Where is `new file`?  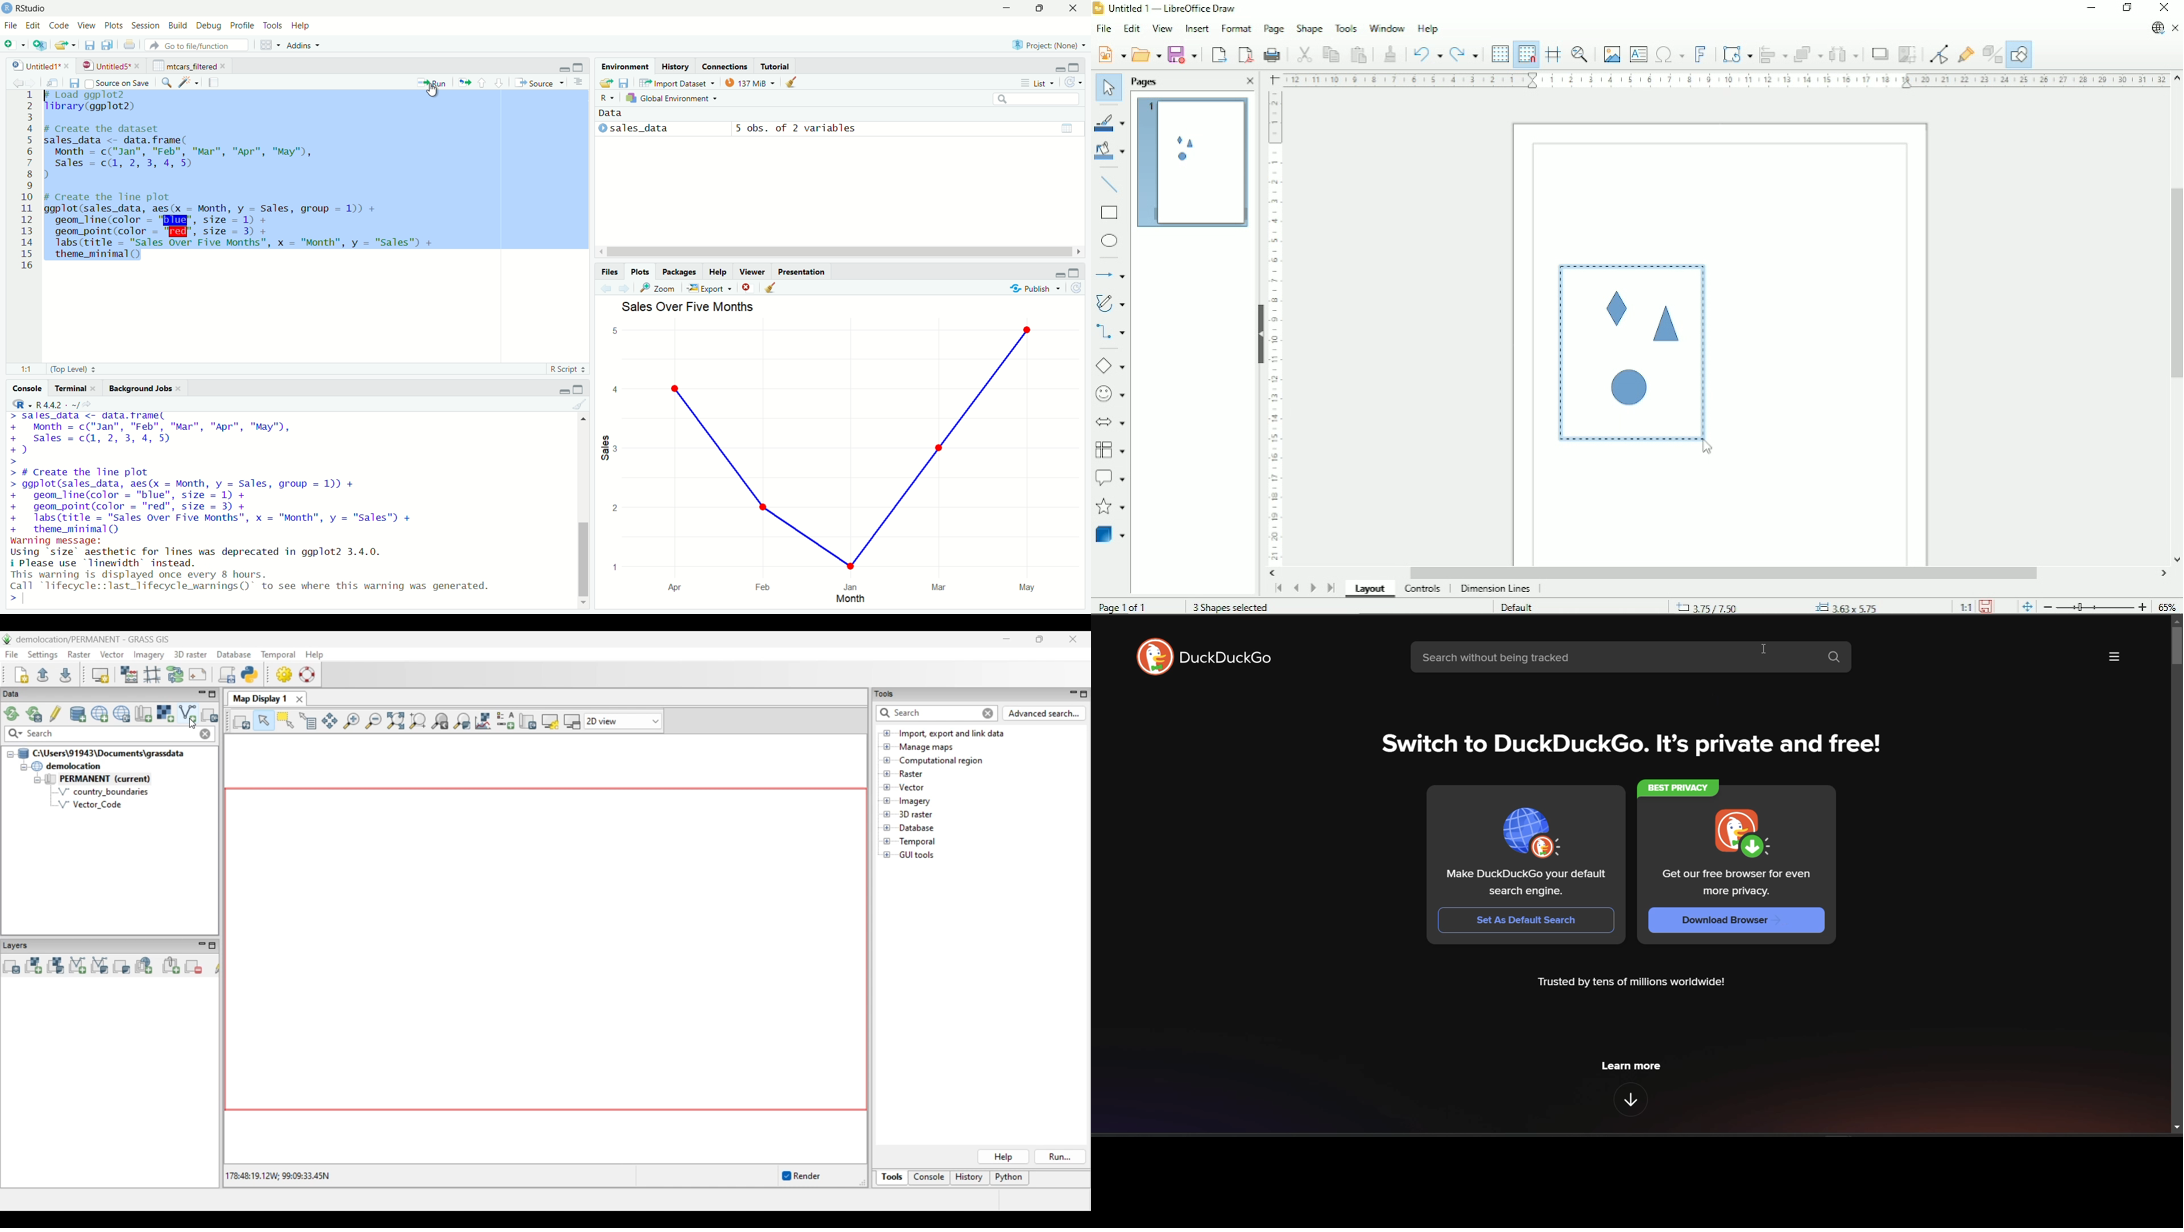
new file is located at coordinates (12, 45).